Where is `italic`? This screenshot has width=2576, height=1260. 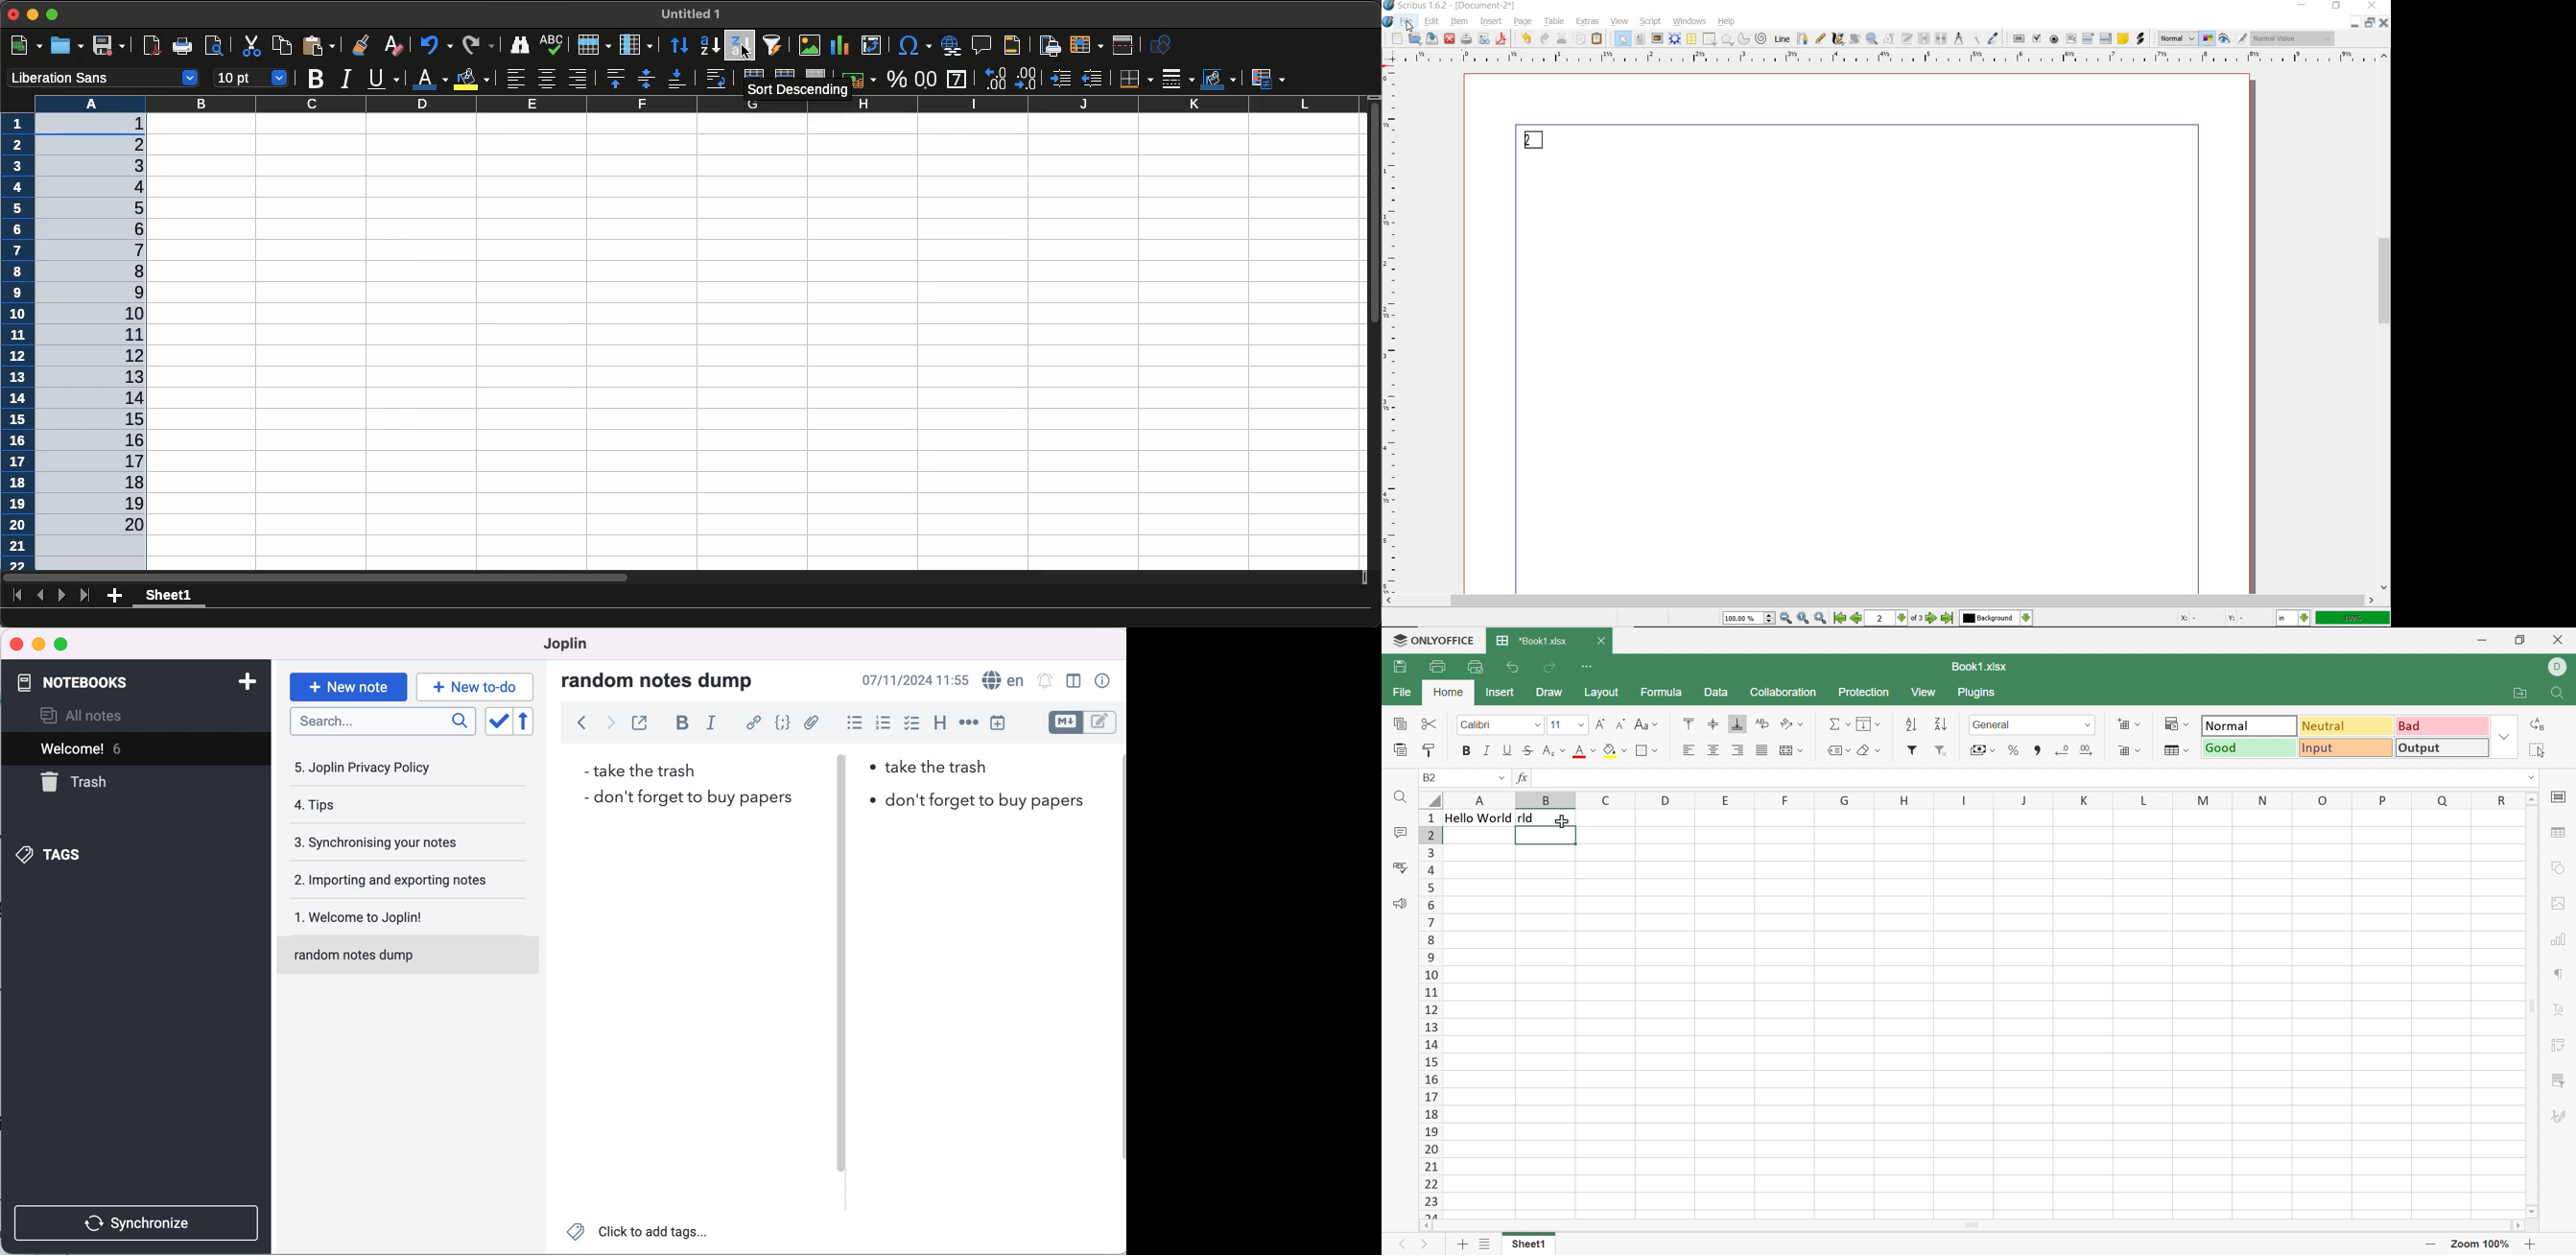 italic is located at coordinates (713, 727).